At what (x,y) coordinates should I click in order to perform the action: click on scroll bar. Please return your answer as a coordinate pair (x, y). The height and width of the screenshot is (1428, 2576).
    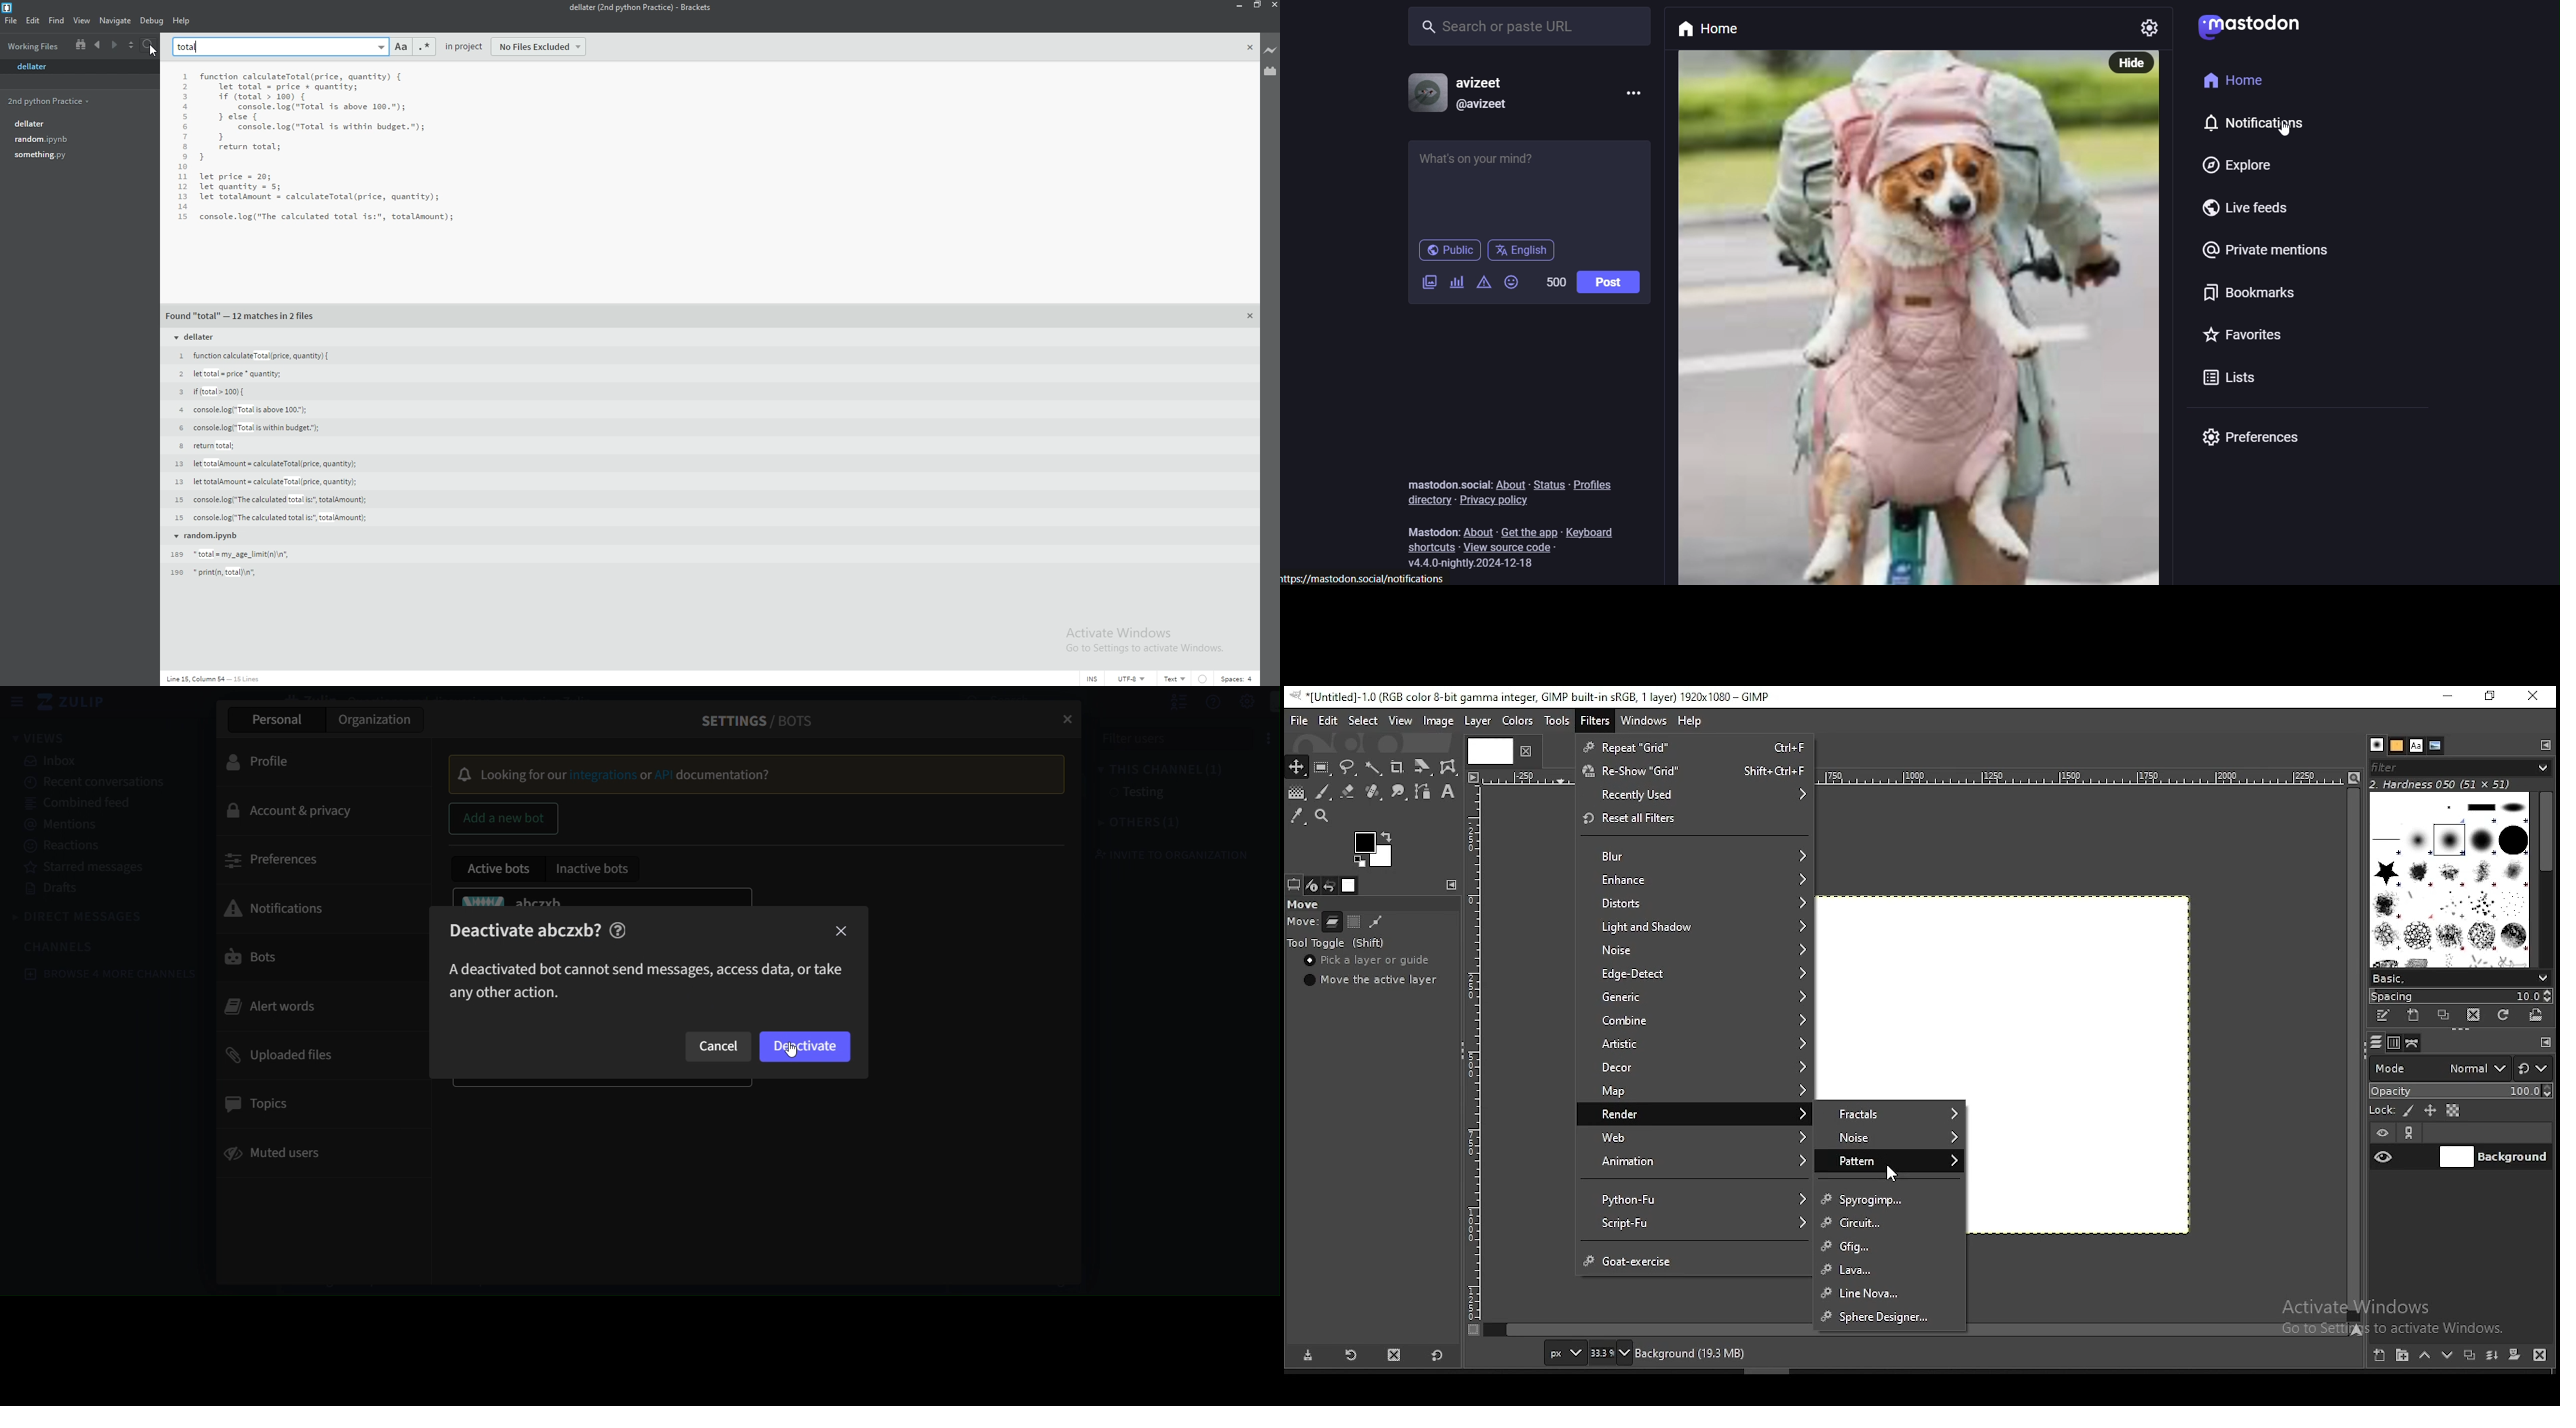
    Looking at the image, I should click on (2546, 879).